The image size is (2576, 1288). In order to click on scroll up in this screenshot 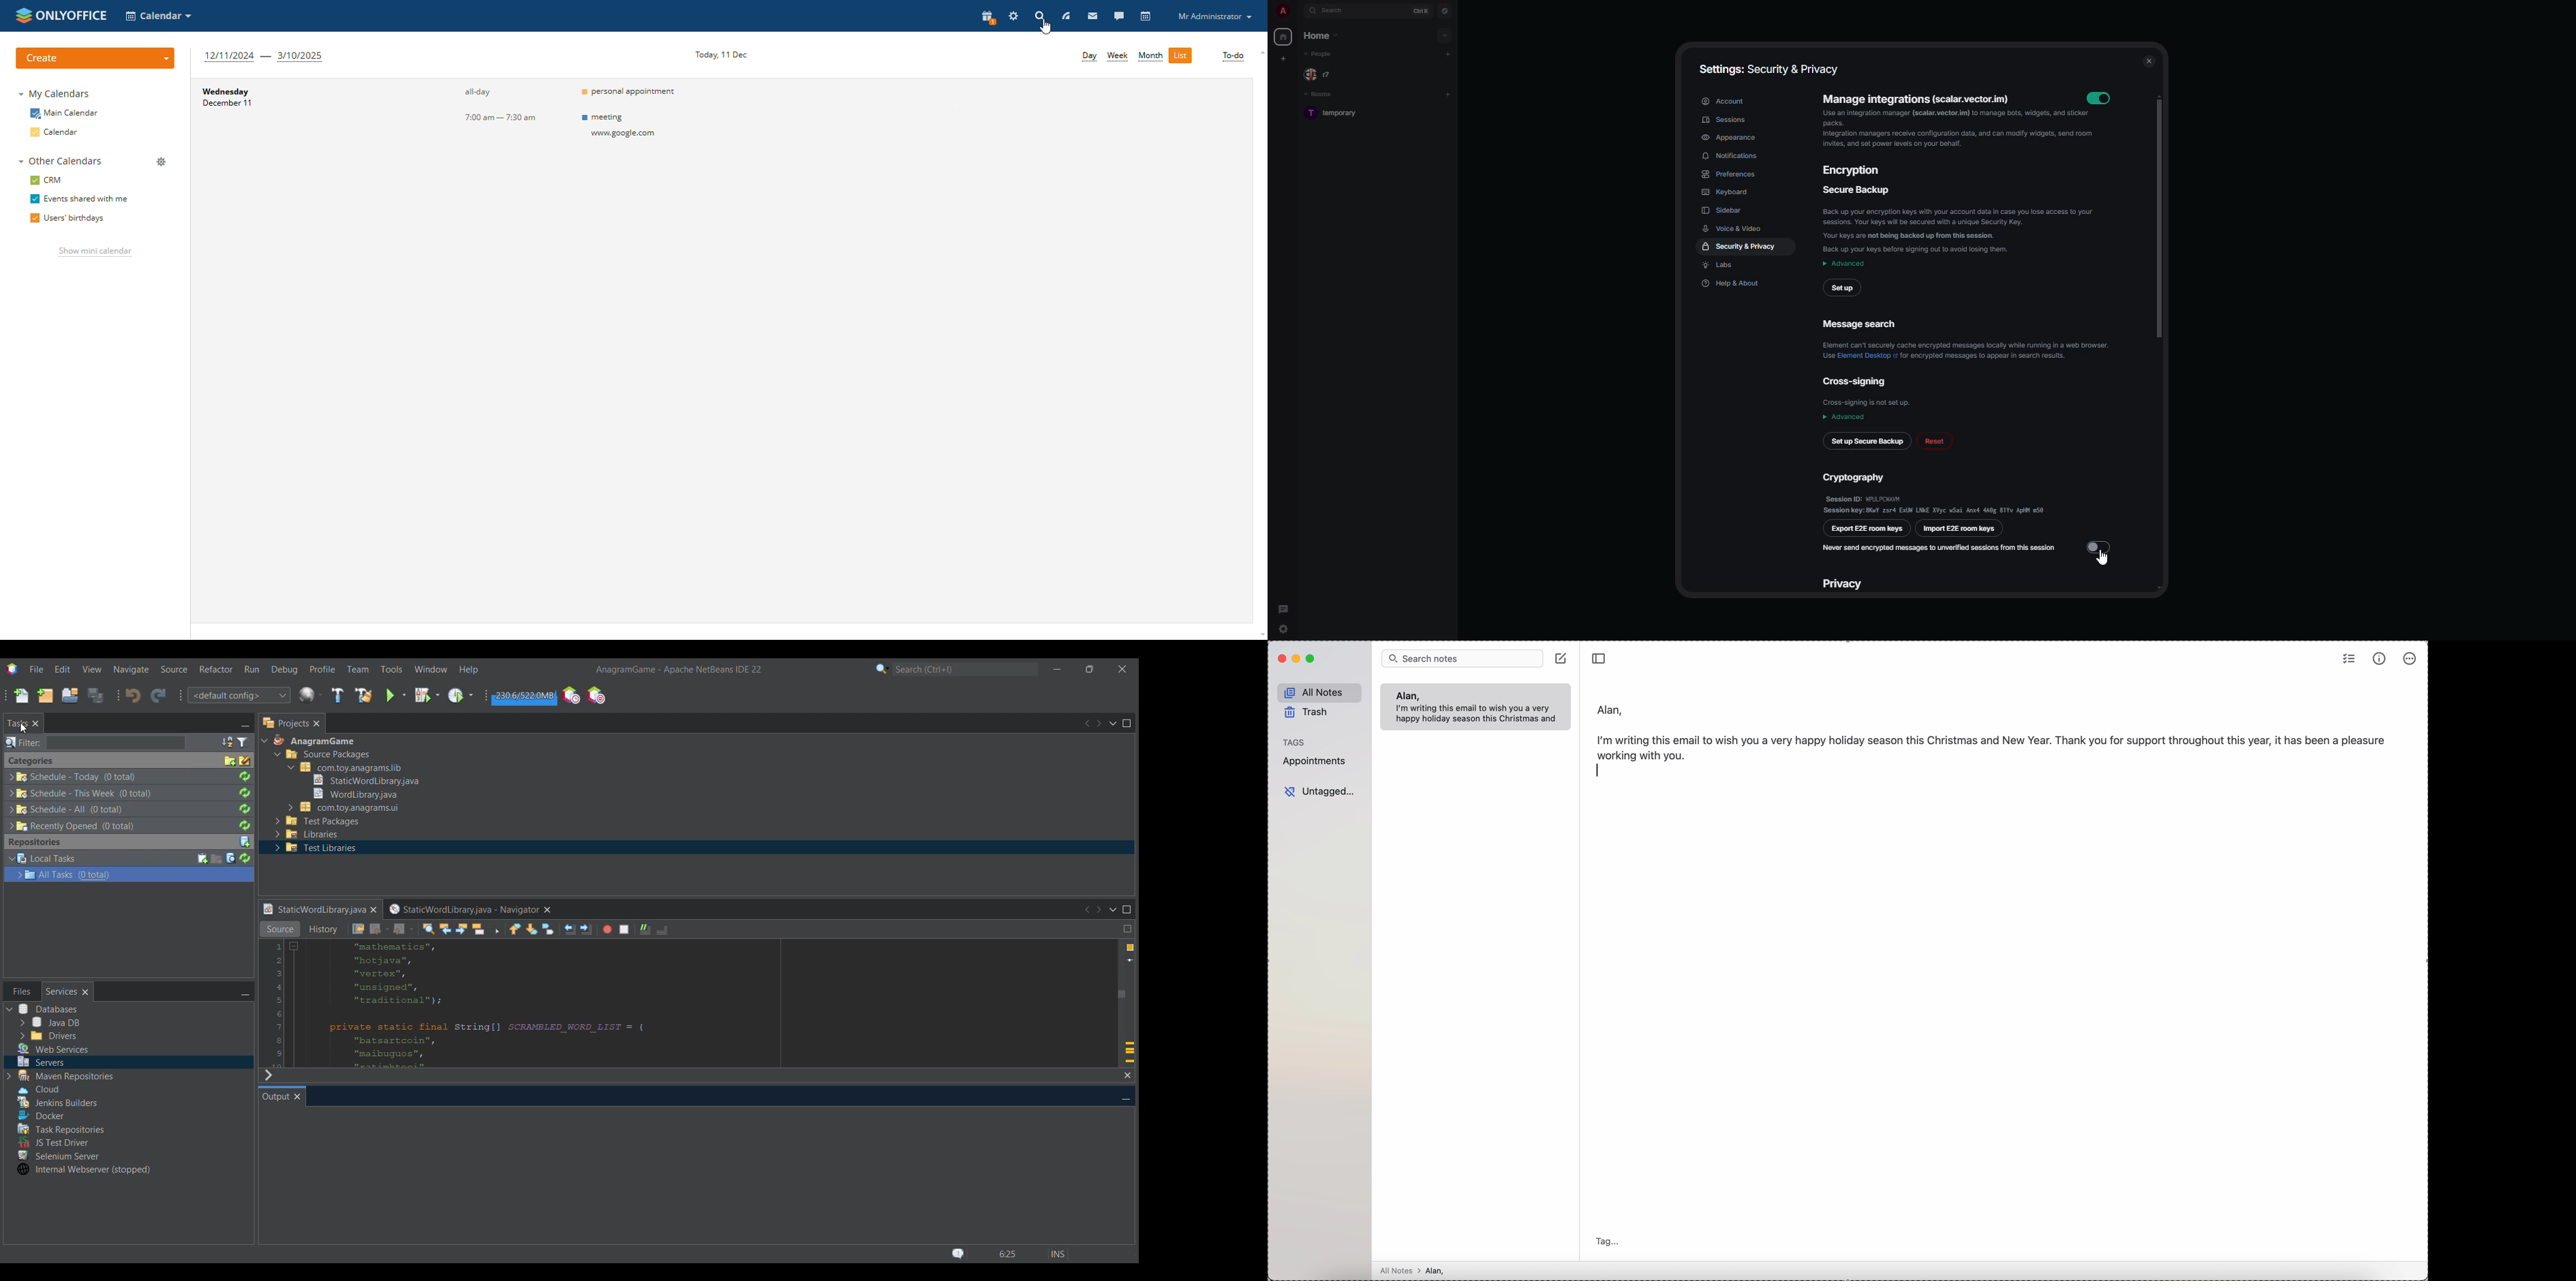, I will do `click(1260, 53)`.